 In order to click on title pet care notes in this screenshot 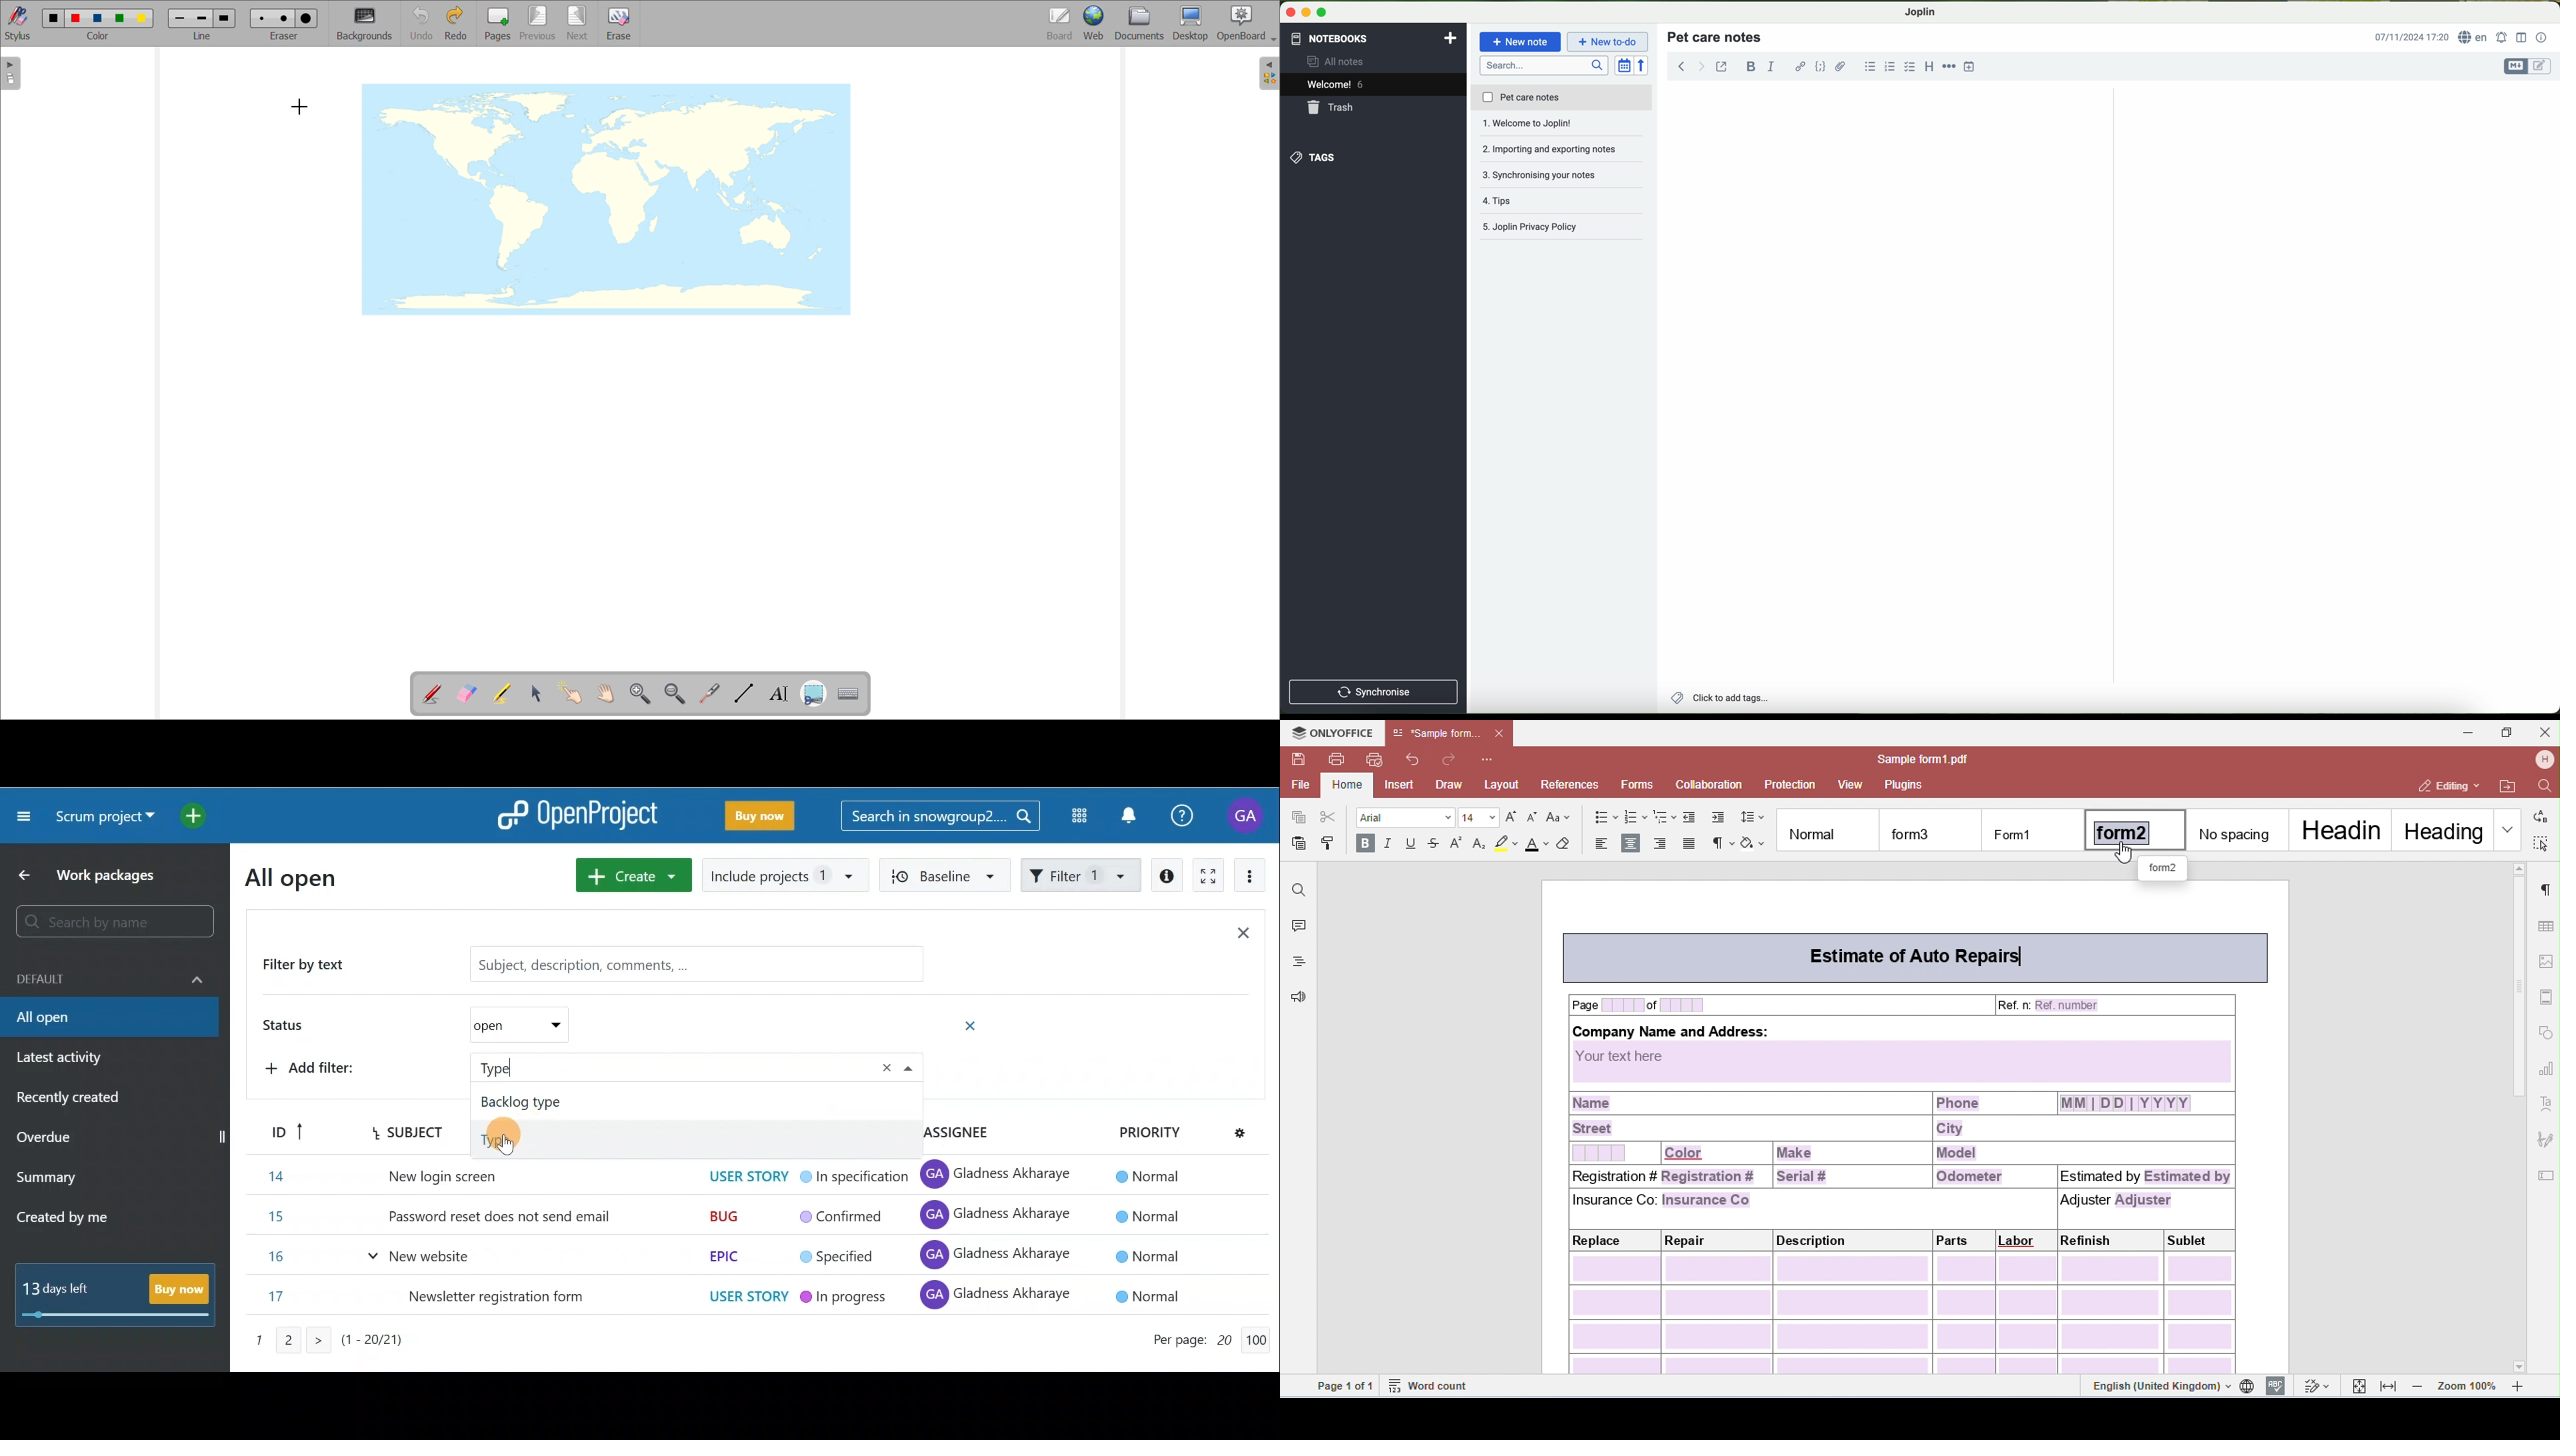, I will do `click(1716, 36)`.